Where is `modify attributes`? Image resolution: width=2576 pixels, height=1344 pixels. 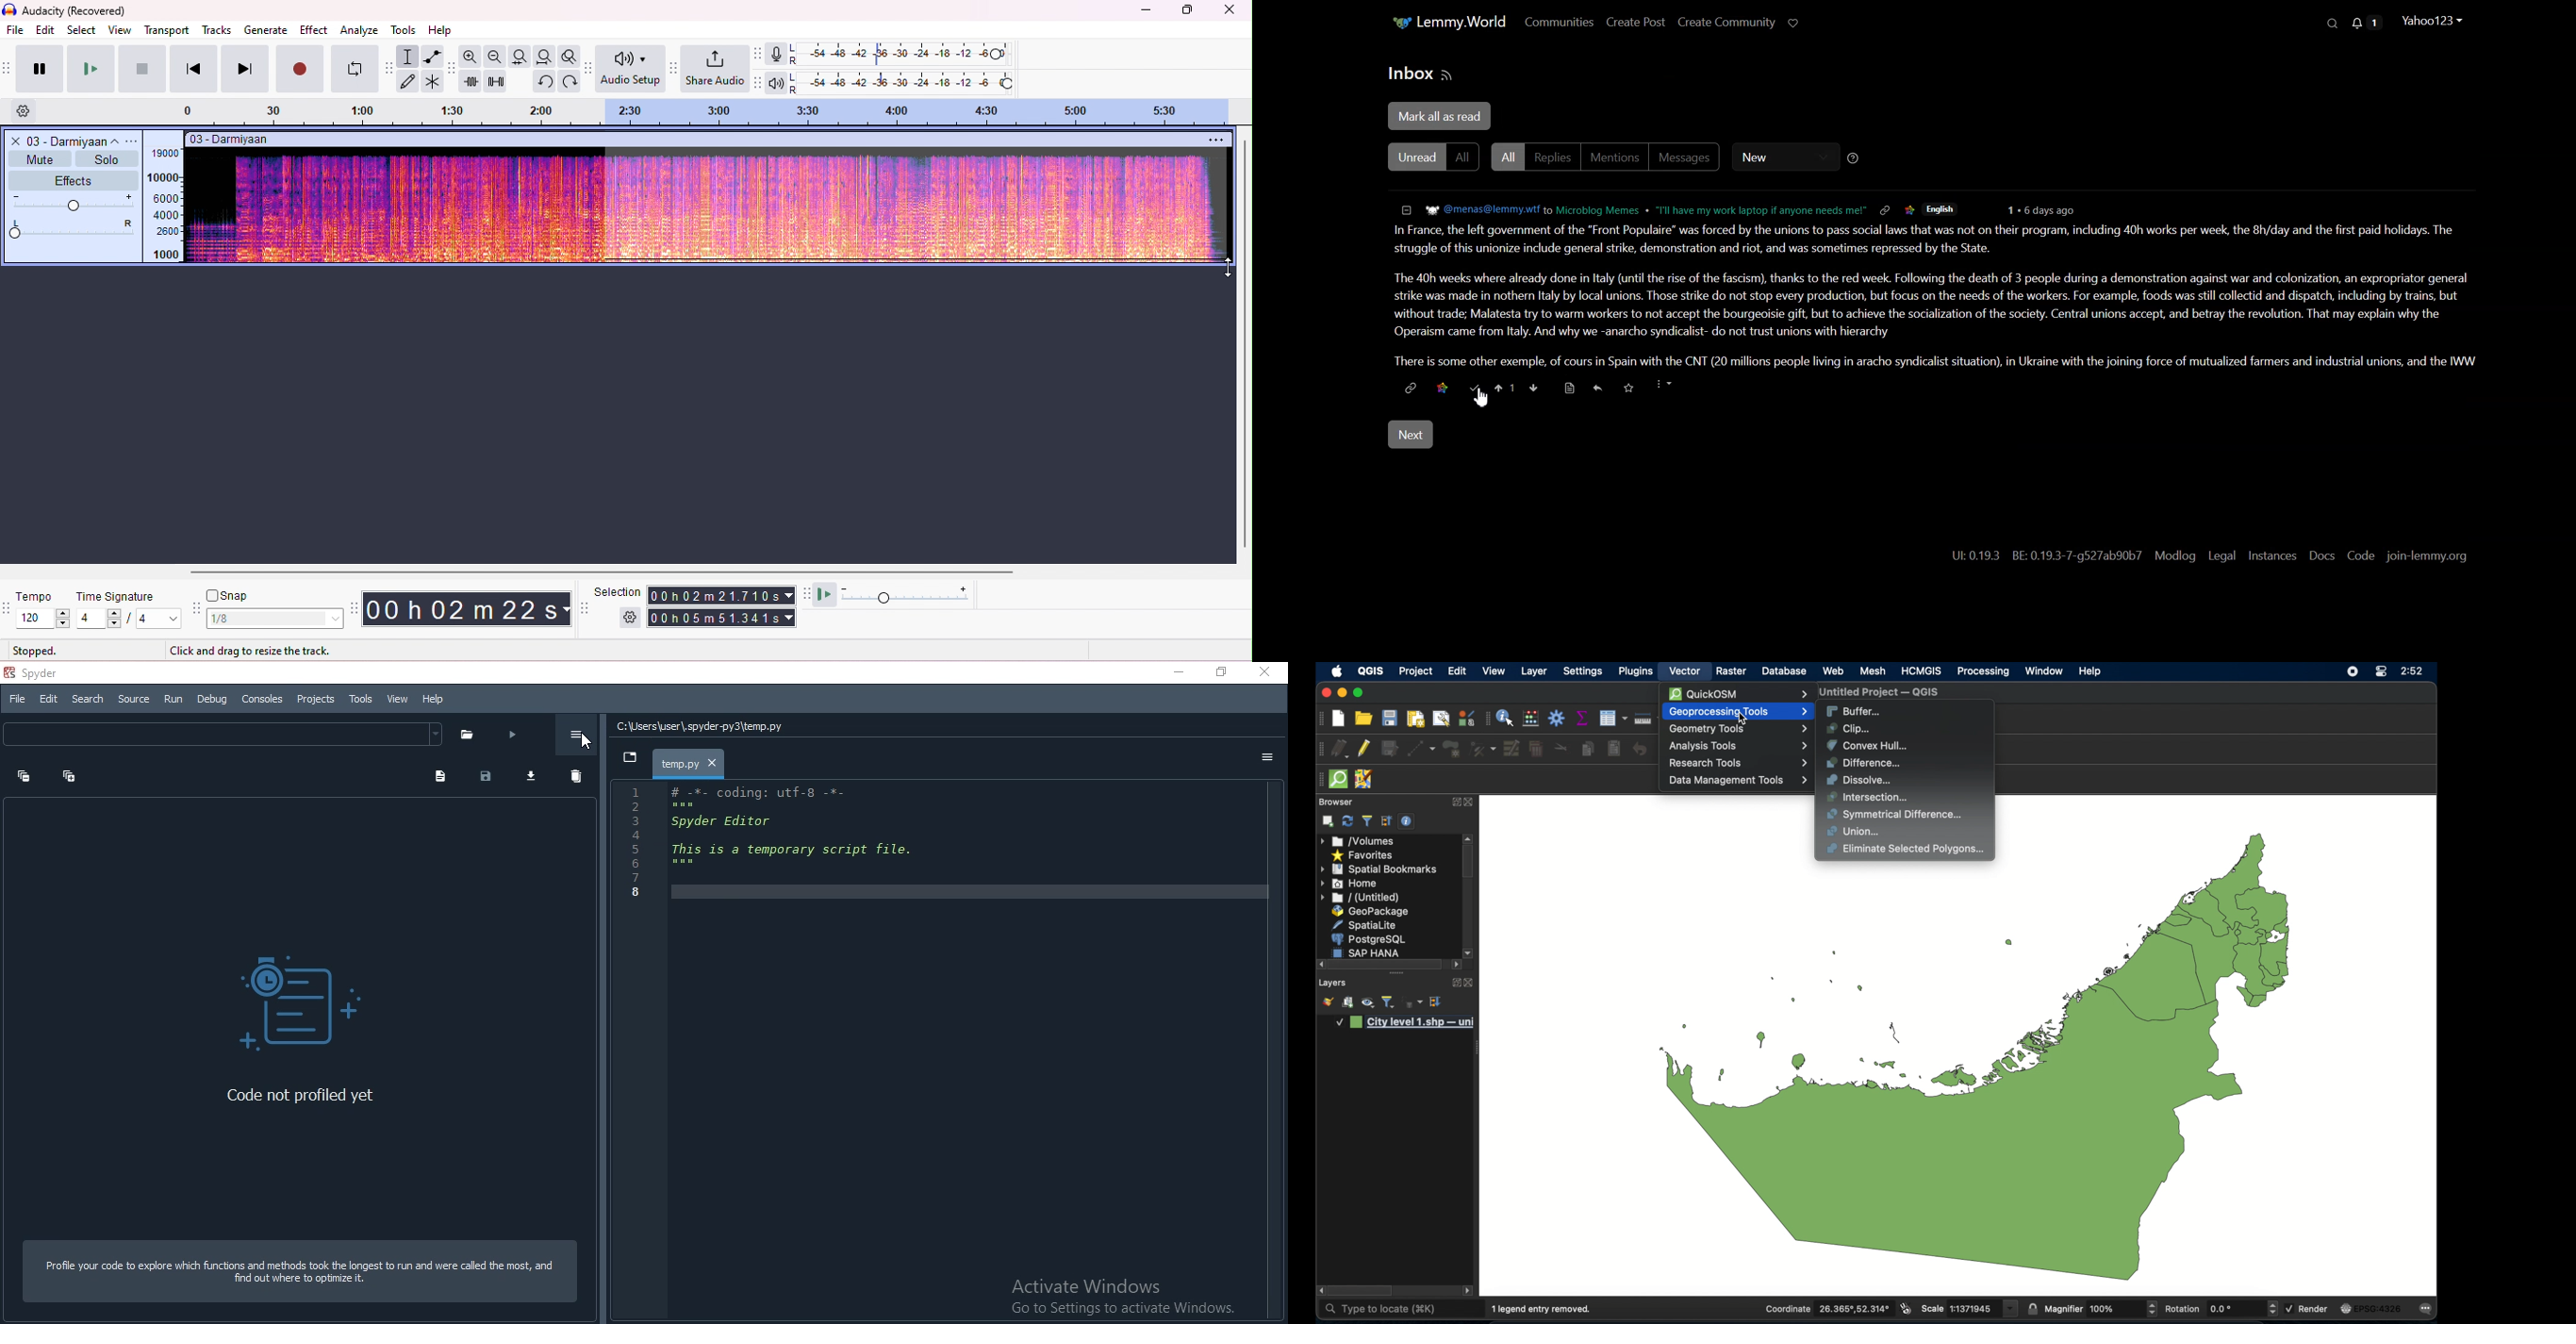
modify attributes is located at coordinates (1510, 748).